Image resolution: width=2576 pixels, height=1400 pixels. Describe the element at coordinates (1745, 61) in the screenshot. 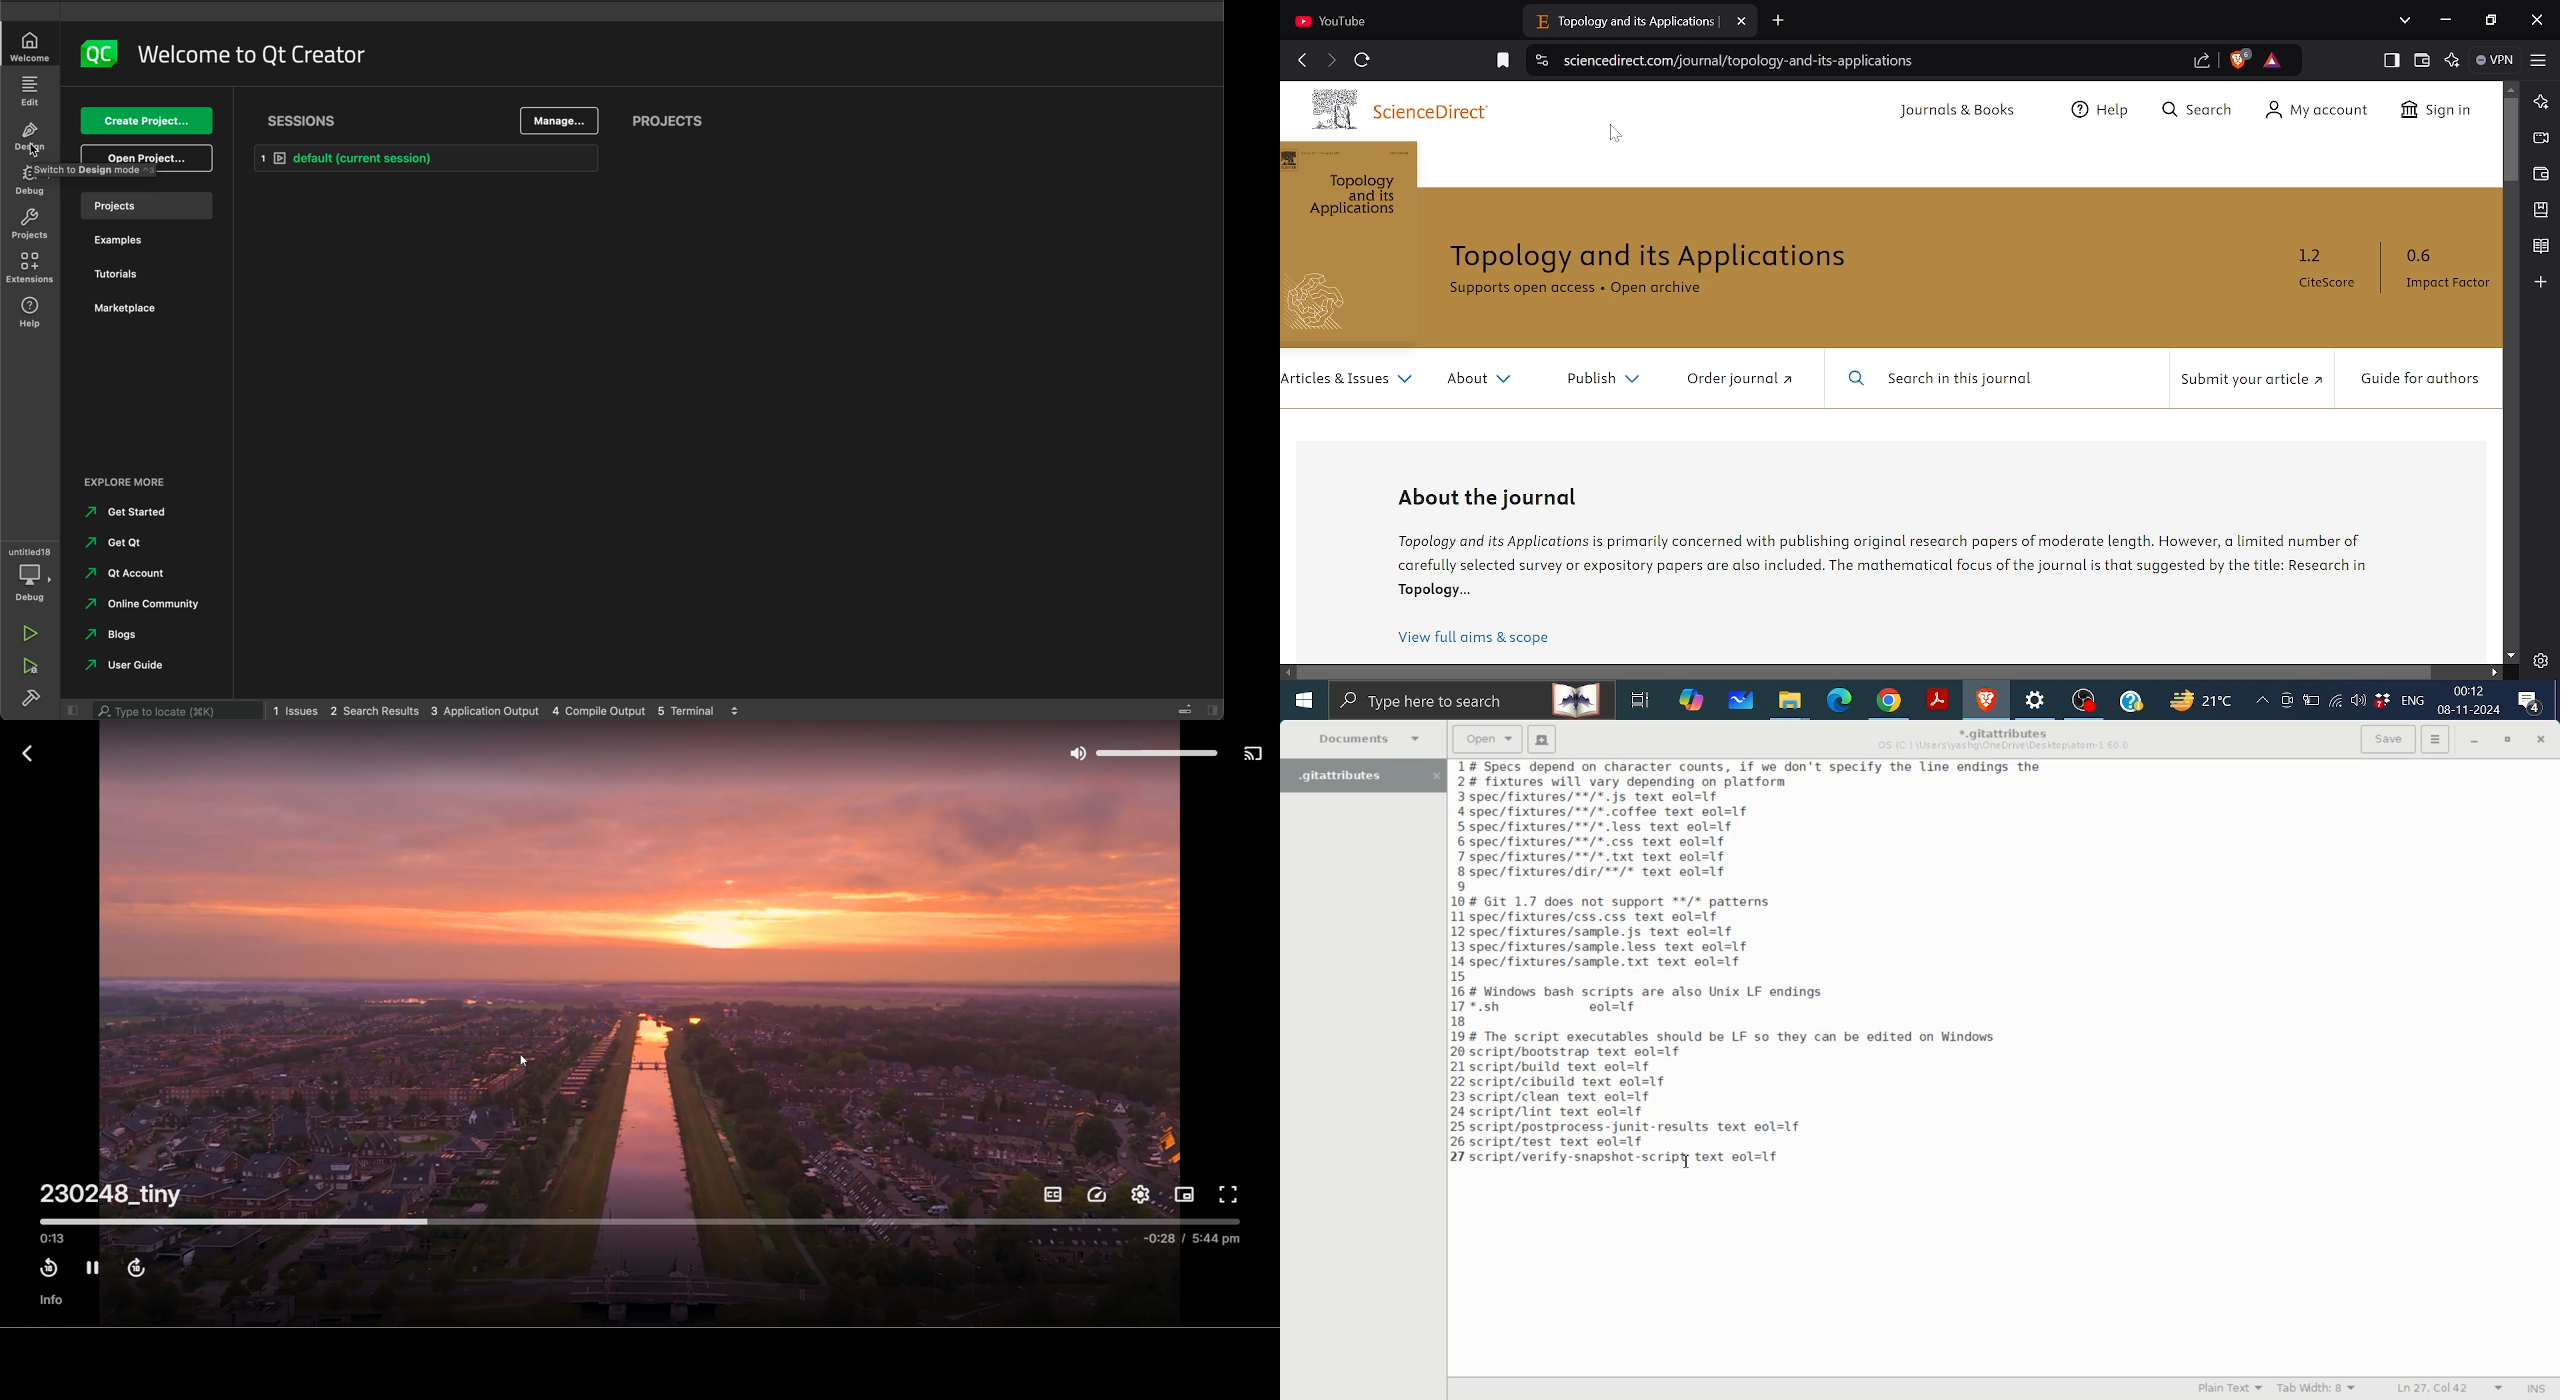

I see `Web address of the current page` at that location.